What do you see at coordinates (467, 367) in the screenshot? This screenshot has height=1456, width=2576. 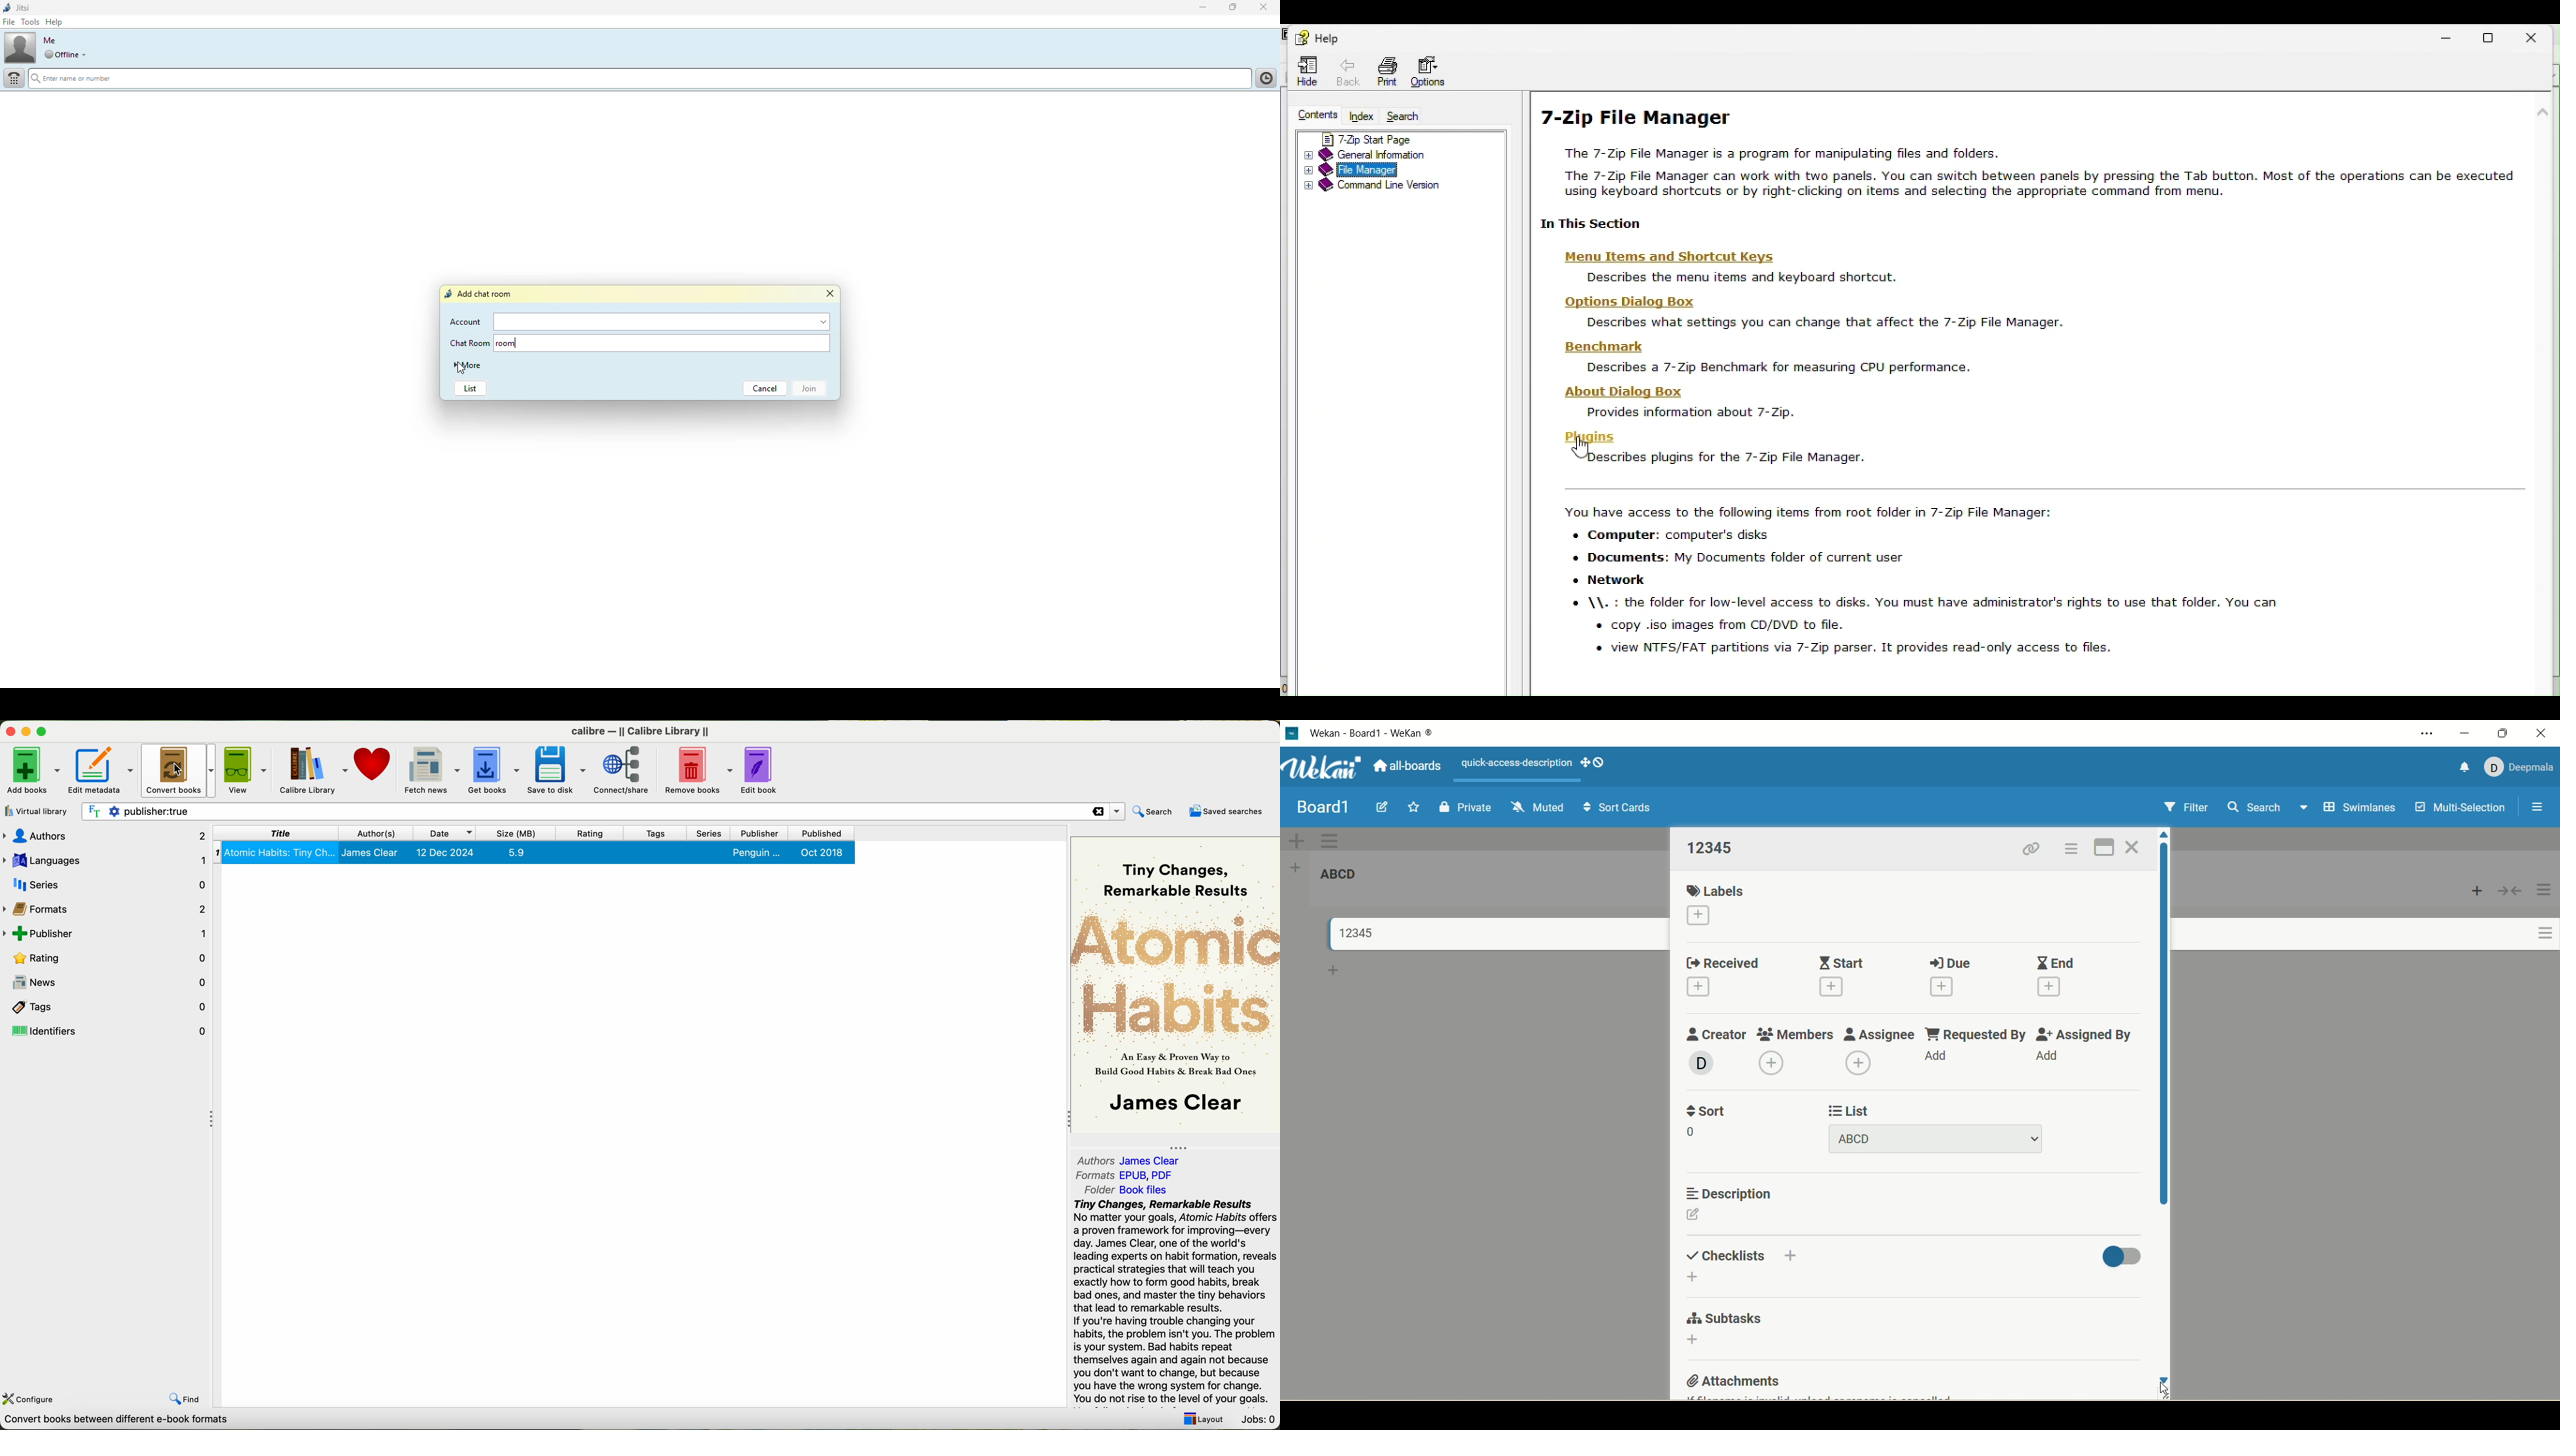 I see `more` at bounding box center [467, 367].